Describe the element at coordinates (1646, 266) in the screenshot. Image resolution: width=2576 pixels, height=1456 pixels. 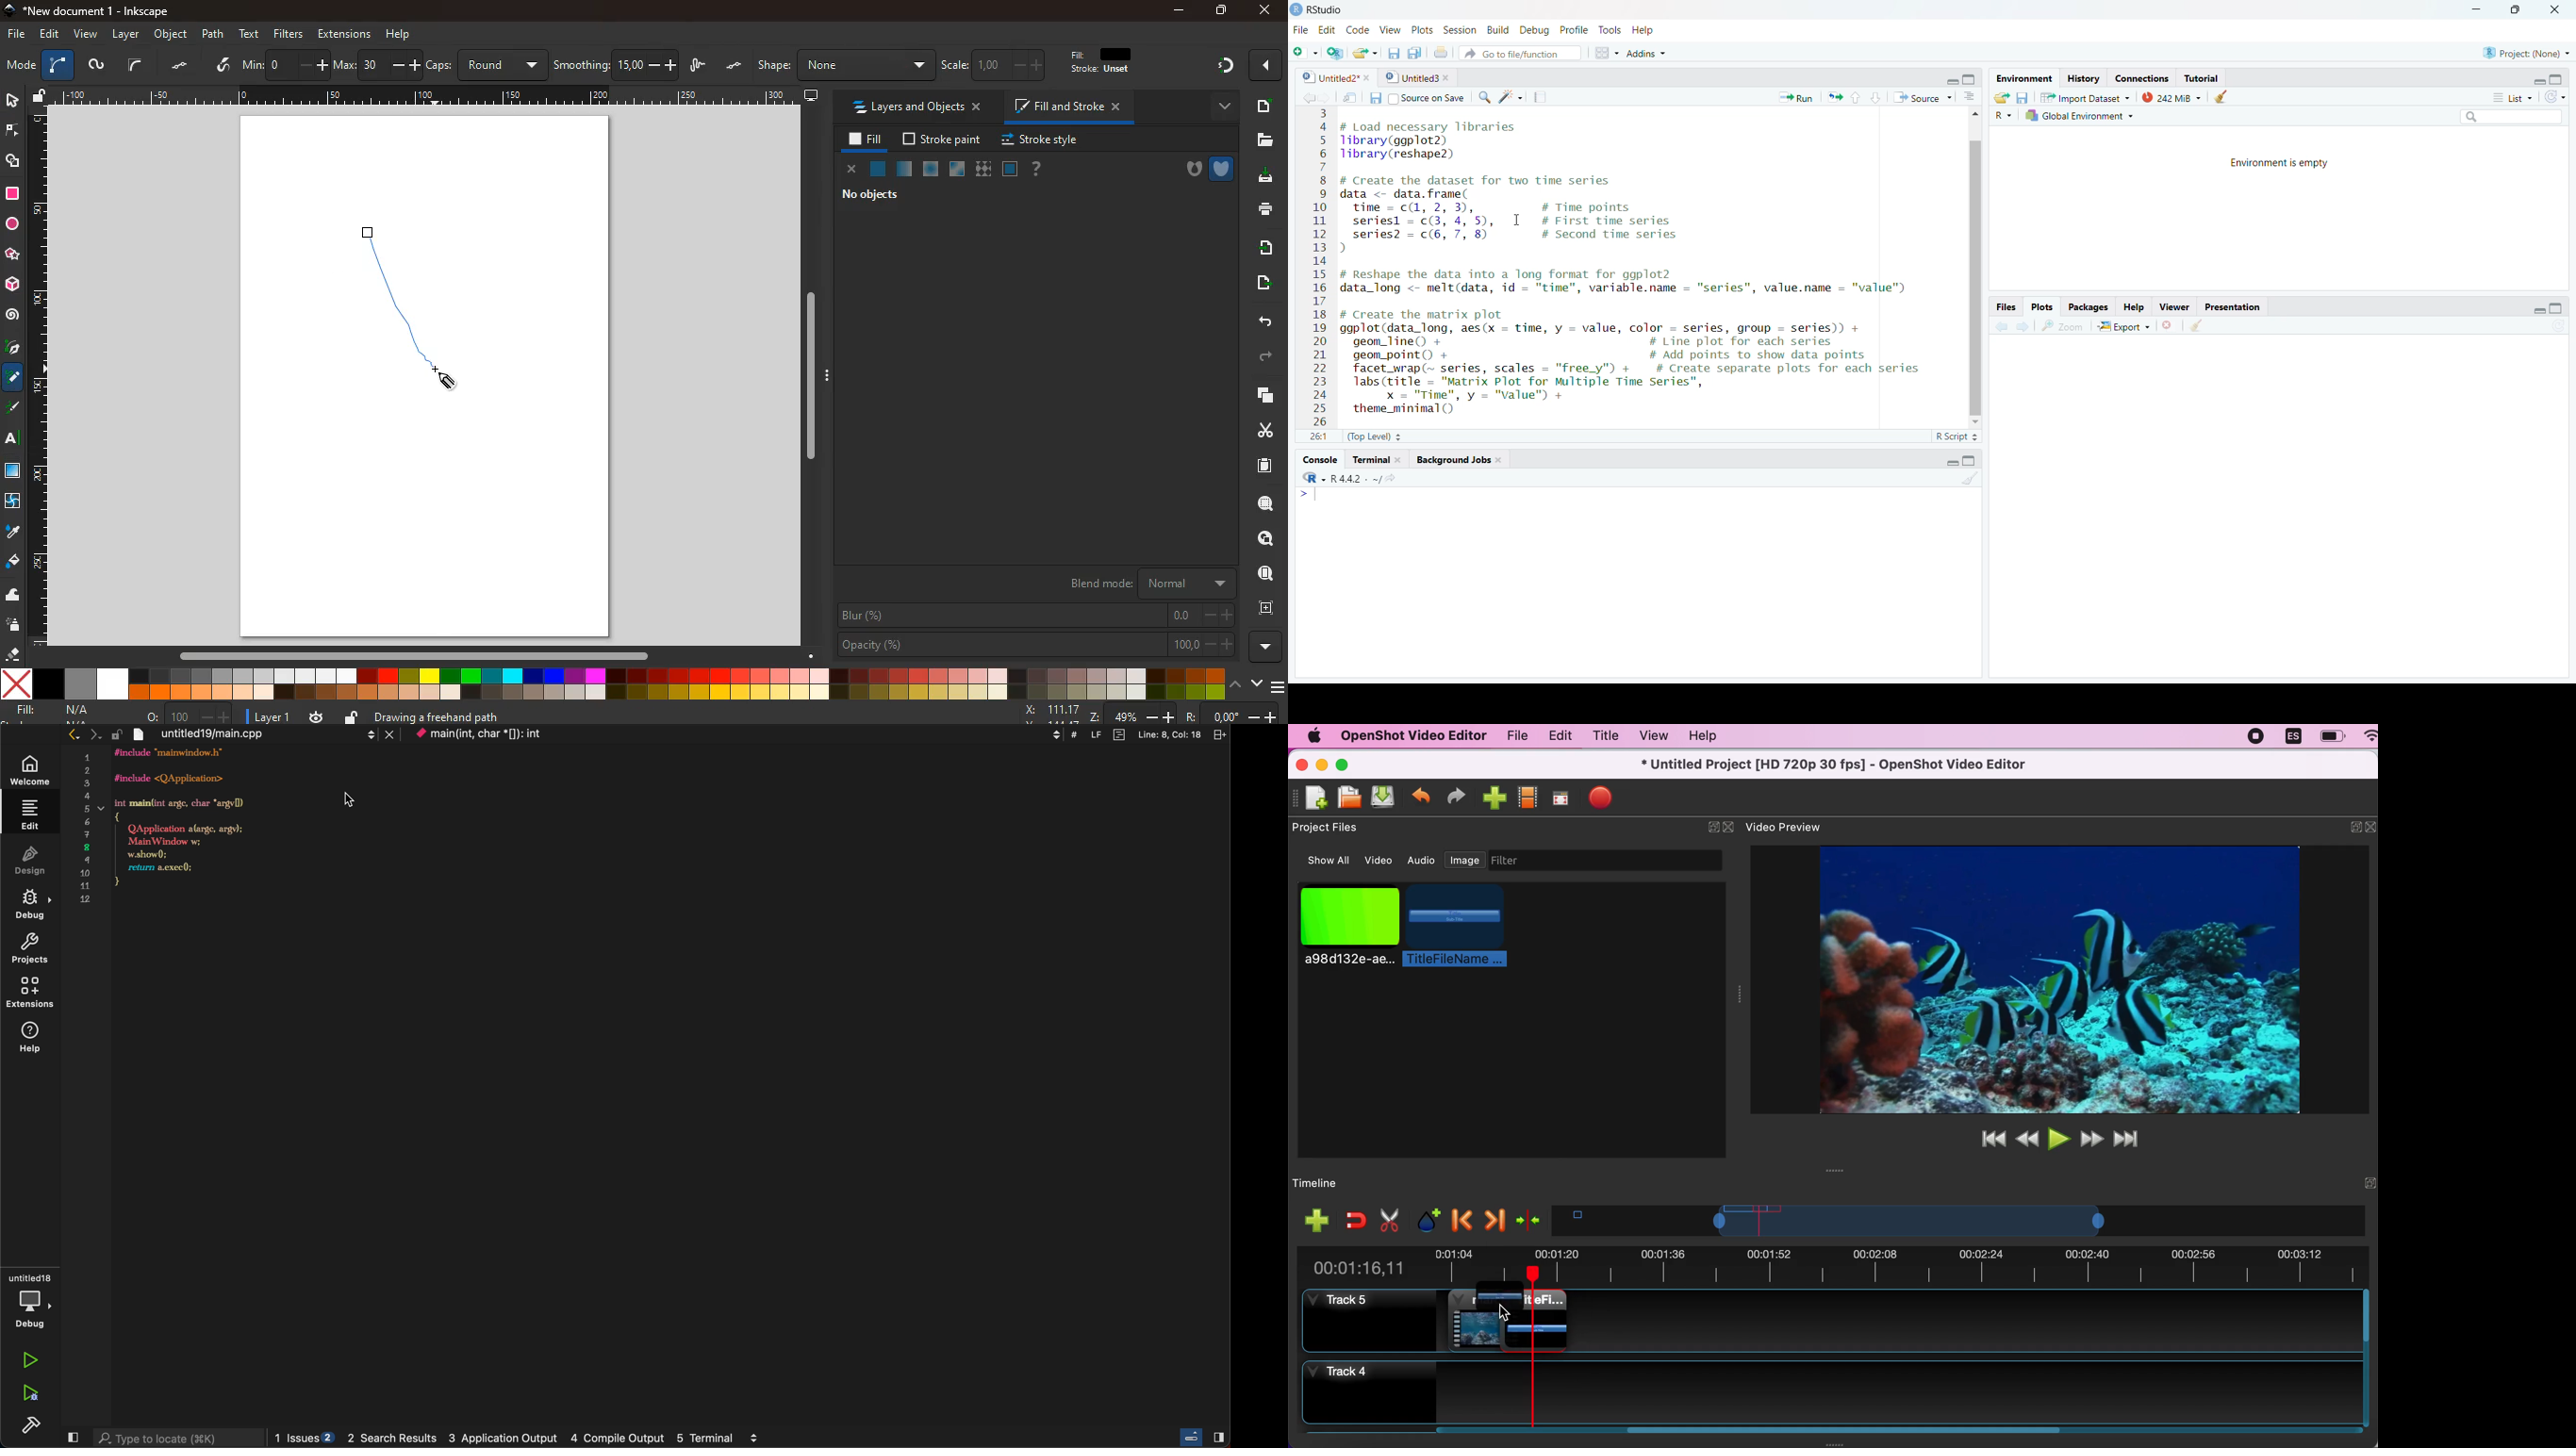
I see `# Load necessary libraries library(ggplot2) library(reshape2)# Create the dataset for two time seriesdata <- data.frame(Tlie = Gl, 2; I # Time pointsseriesl = c(3, 4, 5), # First time seriesseries? = c(6, 7, 8) # Second time series)# Reshape the data into a long format for ggplot2data_long <- melt(data, id = "time", variable.name = "series", value.name = "value")# Create the matrix plotggplot(data_long, aes(x - time, y — value, color — series, group — series)) +geom_line() + # Line plot for each seriesgeom_point() + # Add points to show data pointsfacet_wrap(~ series, scales = "free_y") + # Create separate plots for each serieslabs (title = "Matrix Plot for Multiple Time Series",x = "Time", y = "value" +theme minimal ()` at that location.